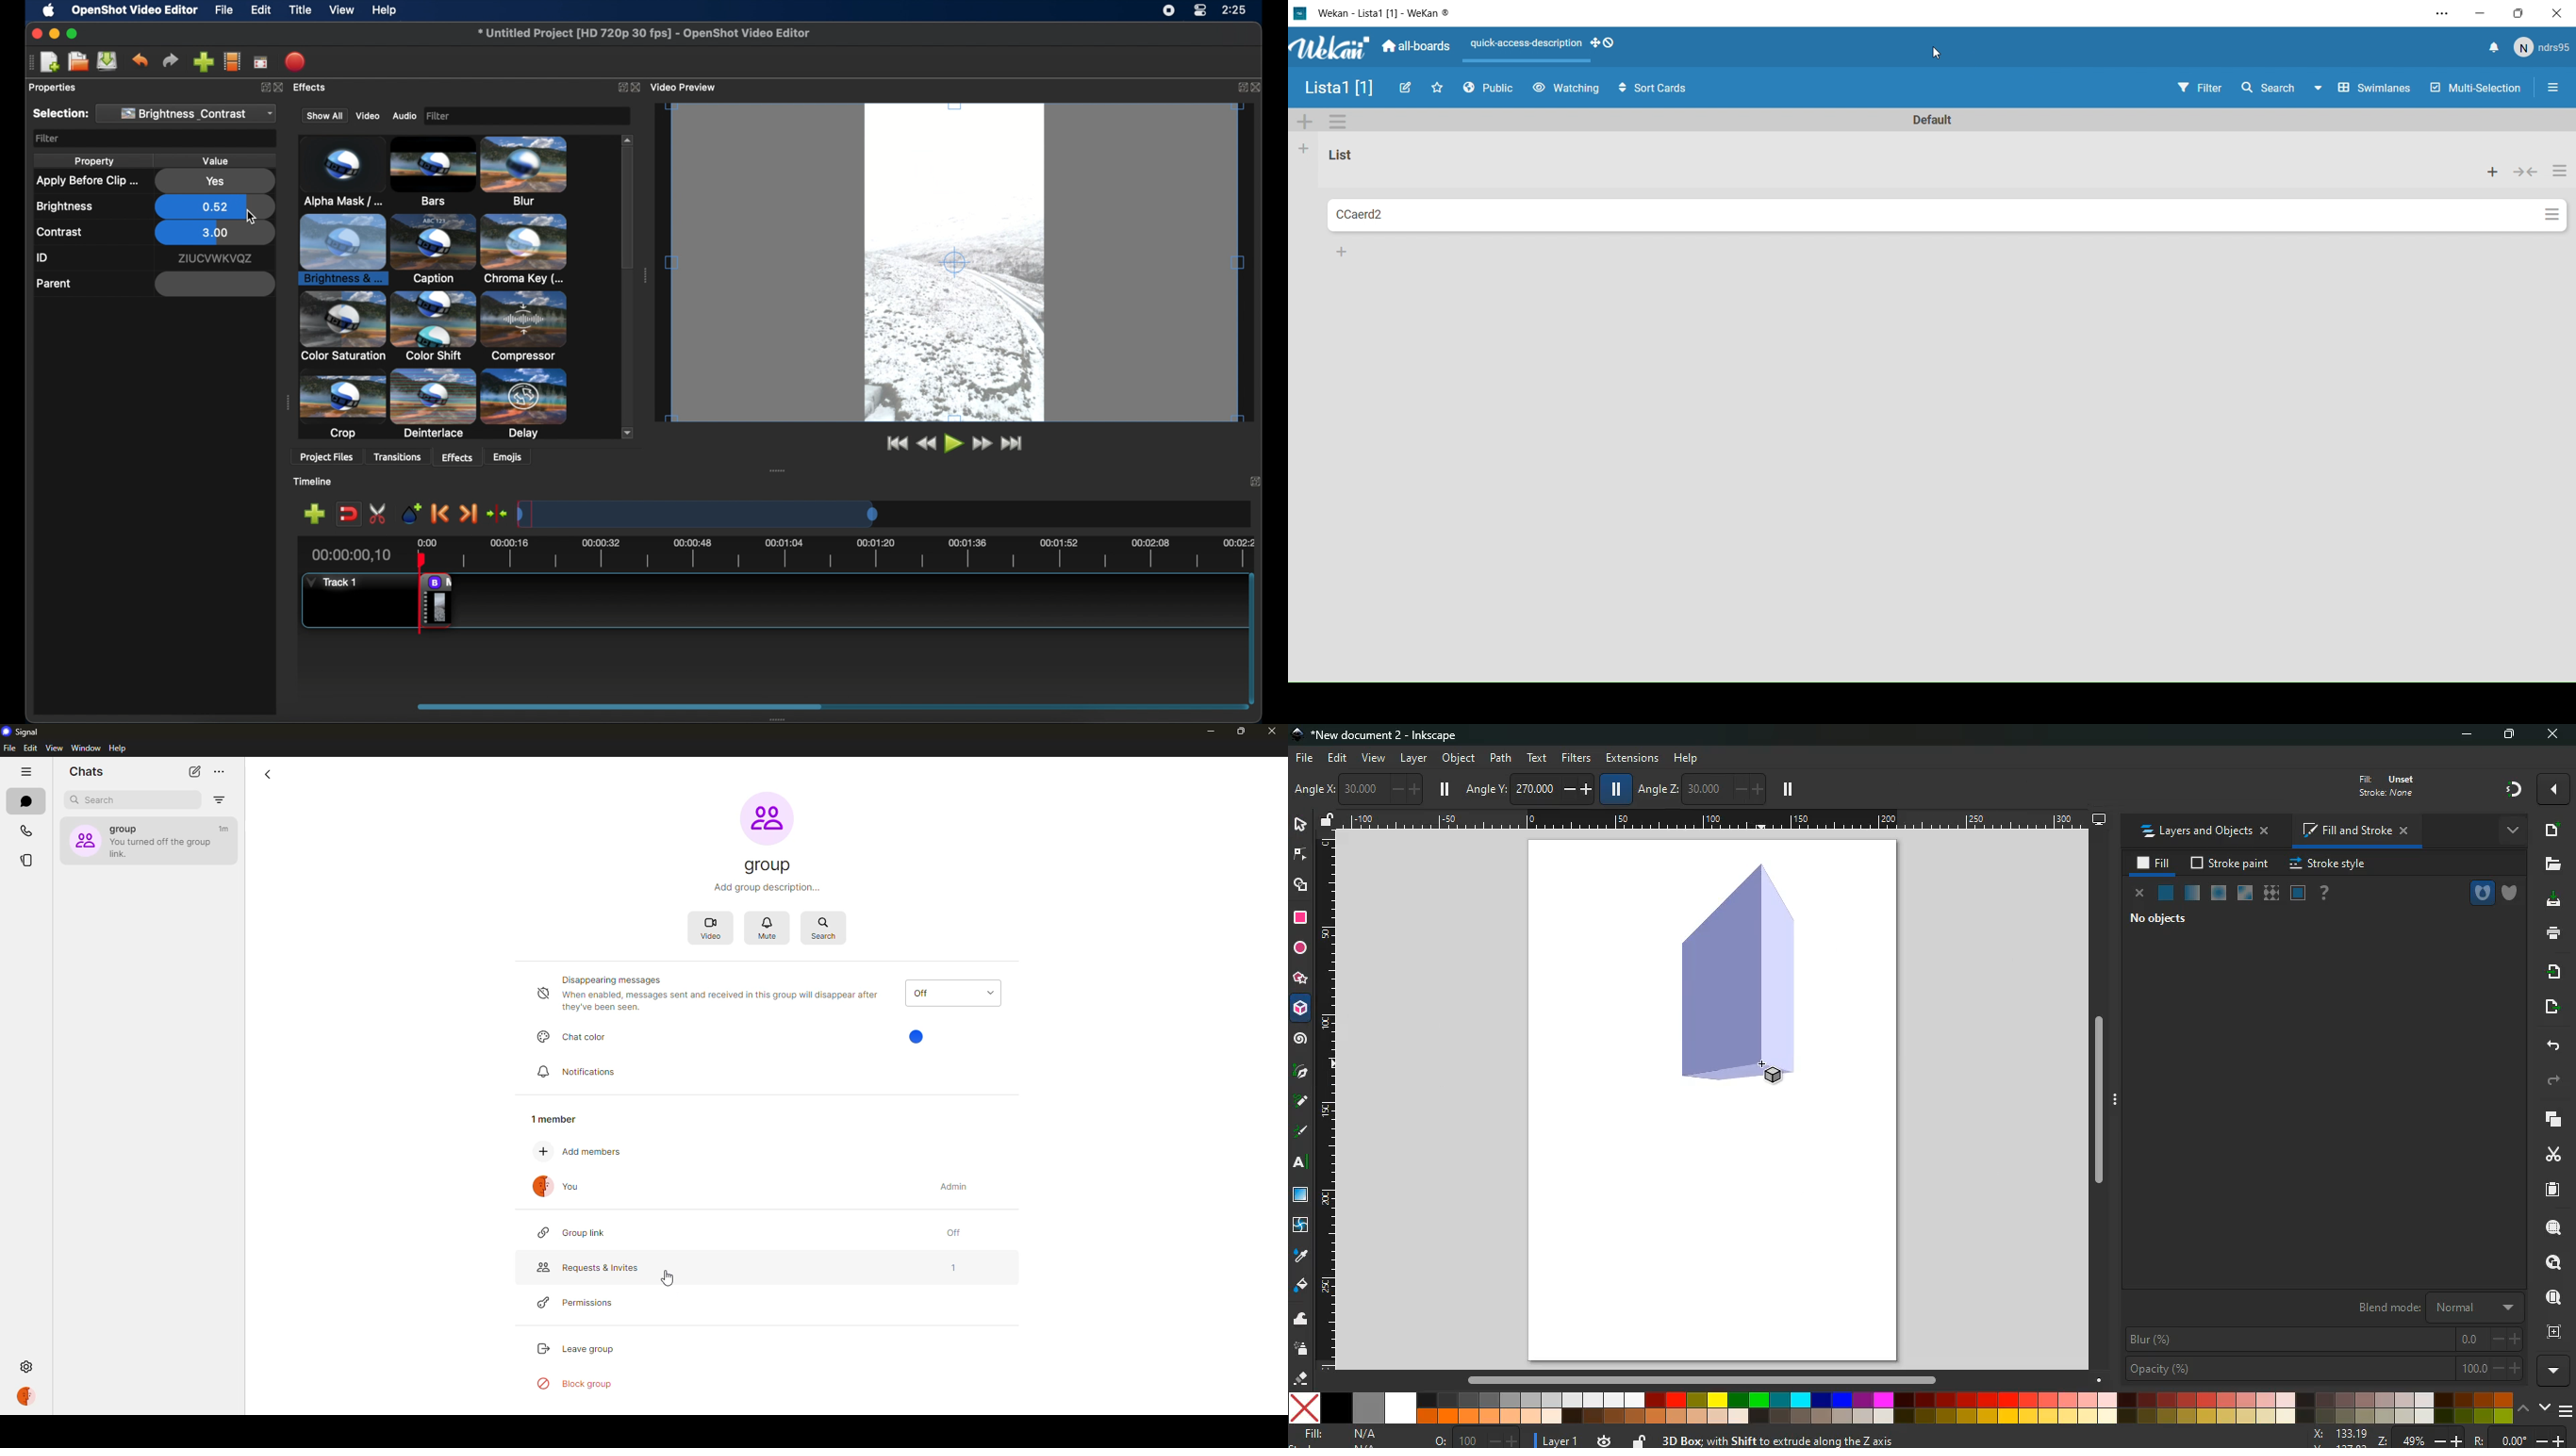  Describe the element at coordinates (103, 800) in the screenshot. I see `search` at that location.